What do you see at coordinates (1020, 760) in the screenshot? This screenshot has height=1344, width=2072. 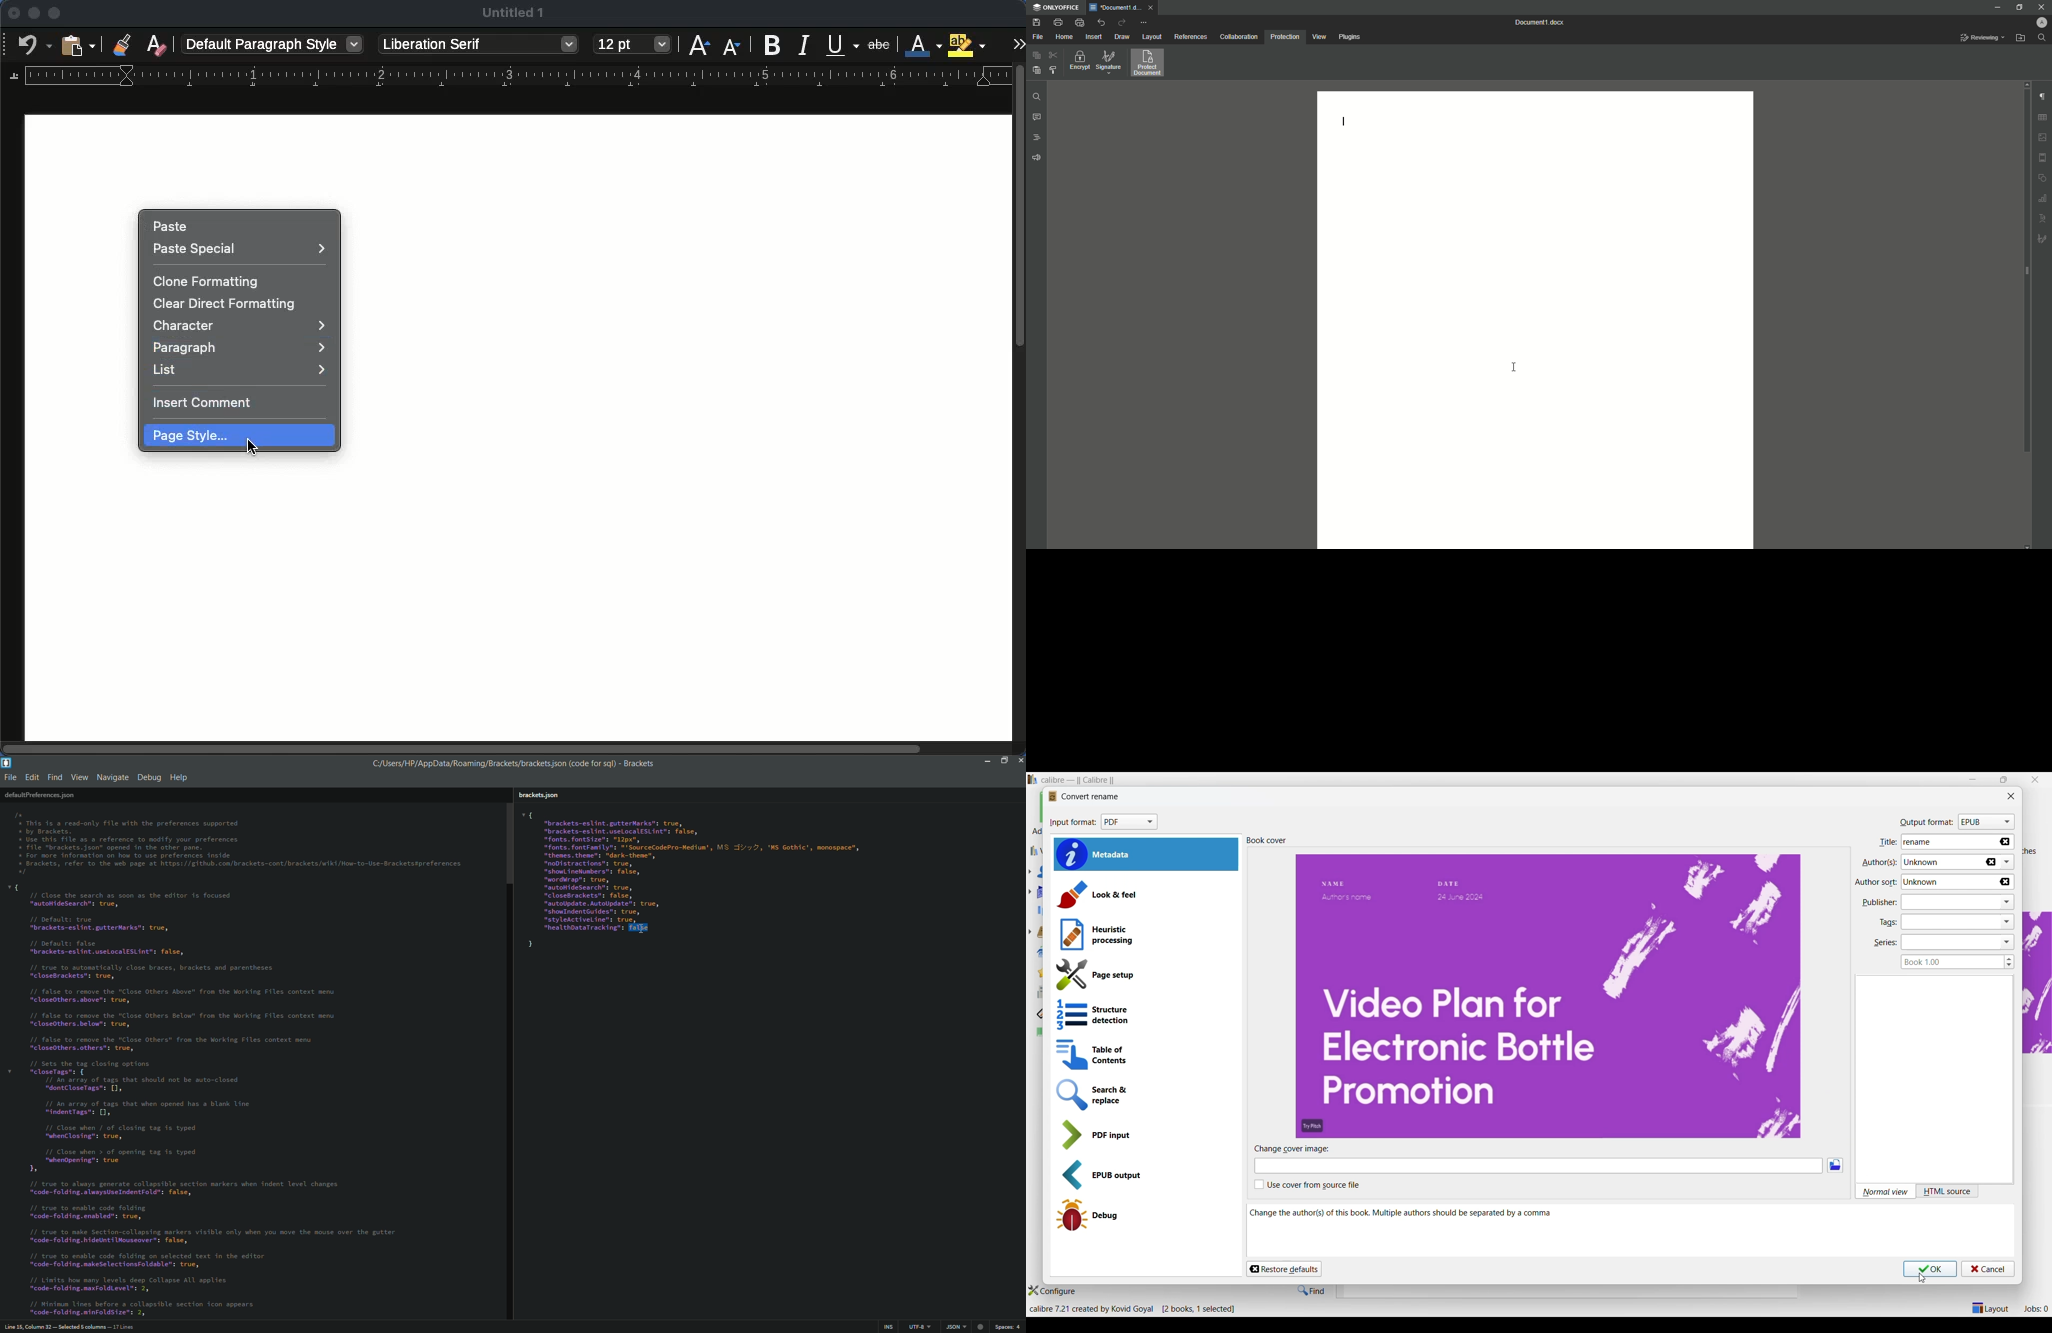 I see `Close app` at bounding box center [1020, 760].